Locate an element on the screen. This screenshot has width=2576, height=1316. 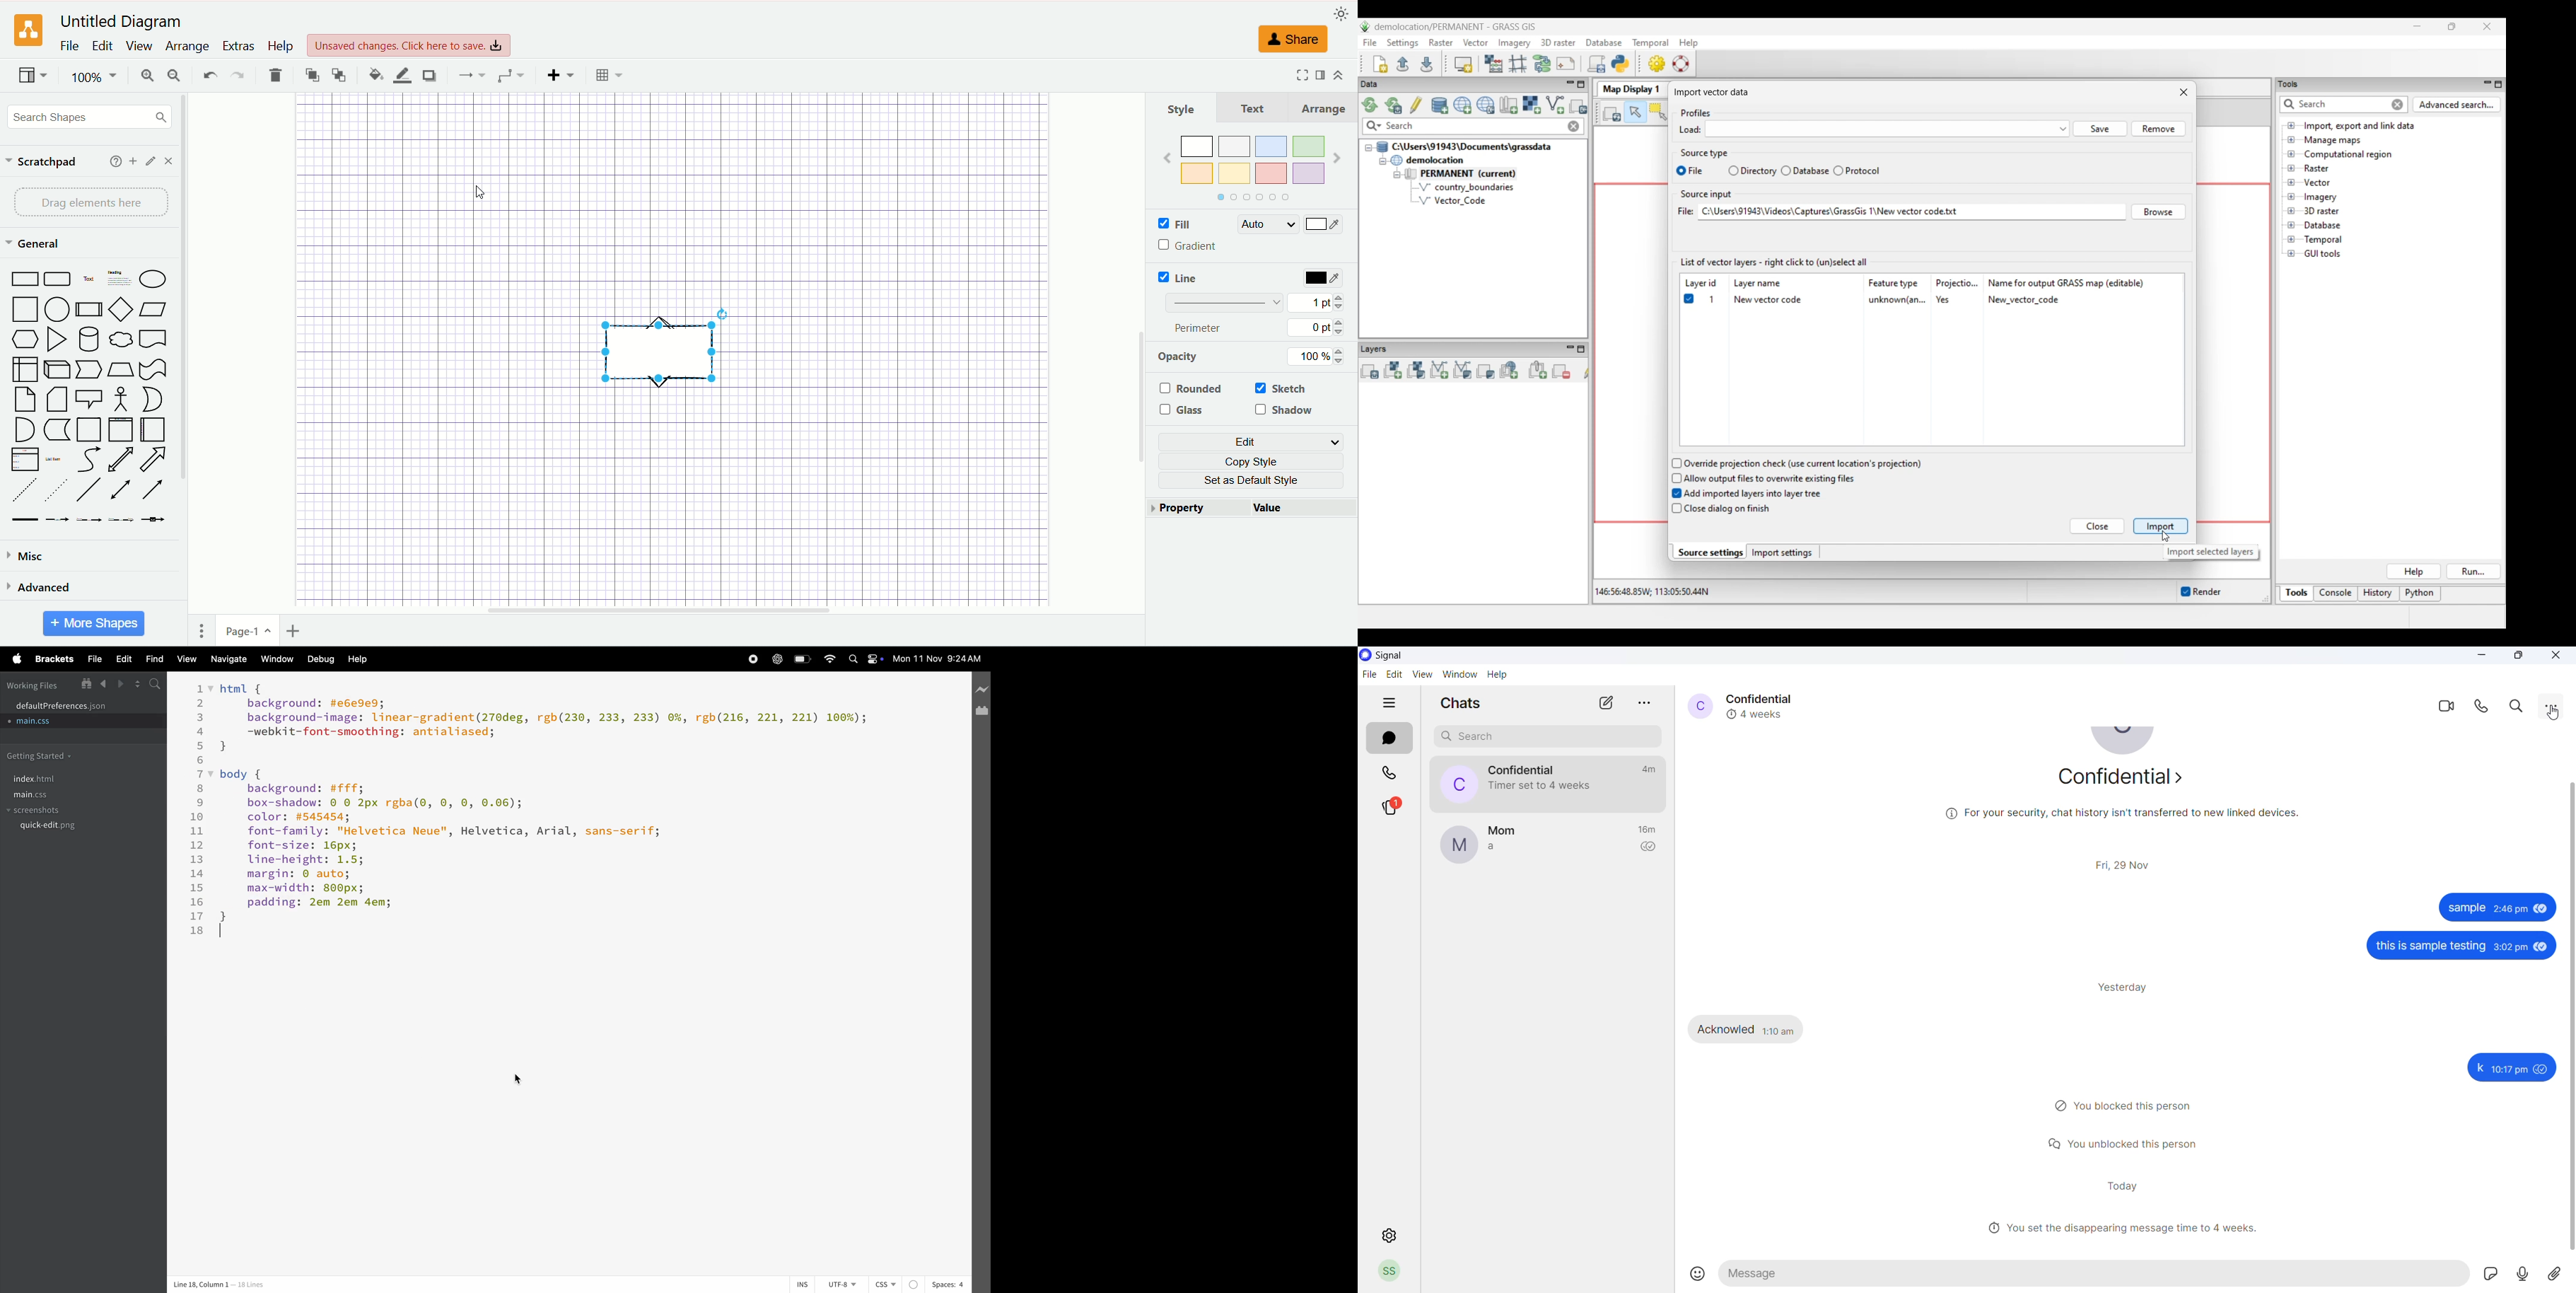
Arrange is located at coordinates (1319, 108).